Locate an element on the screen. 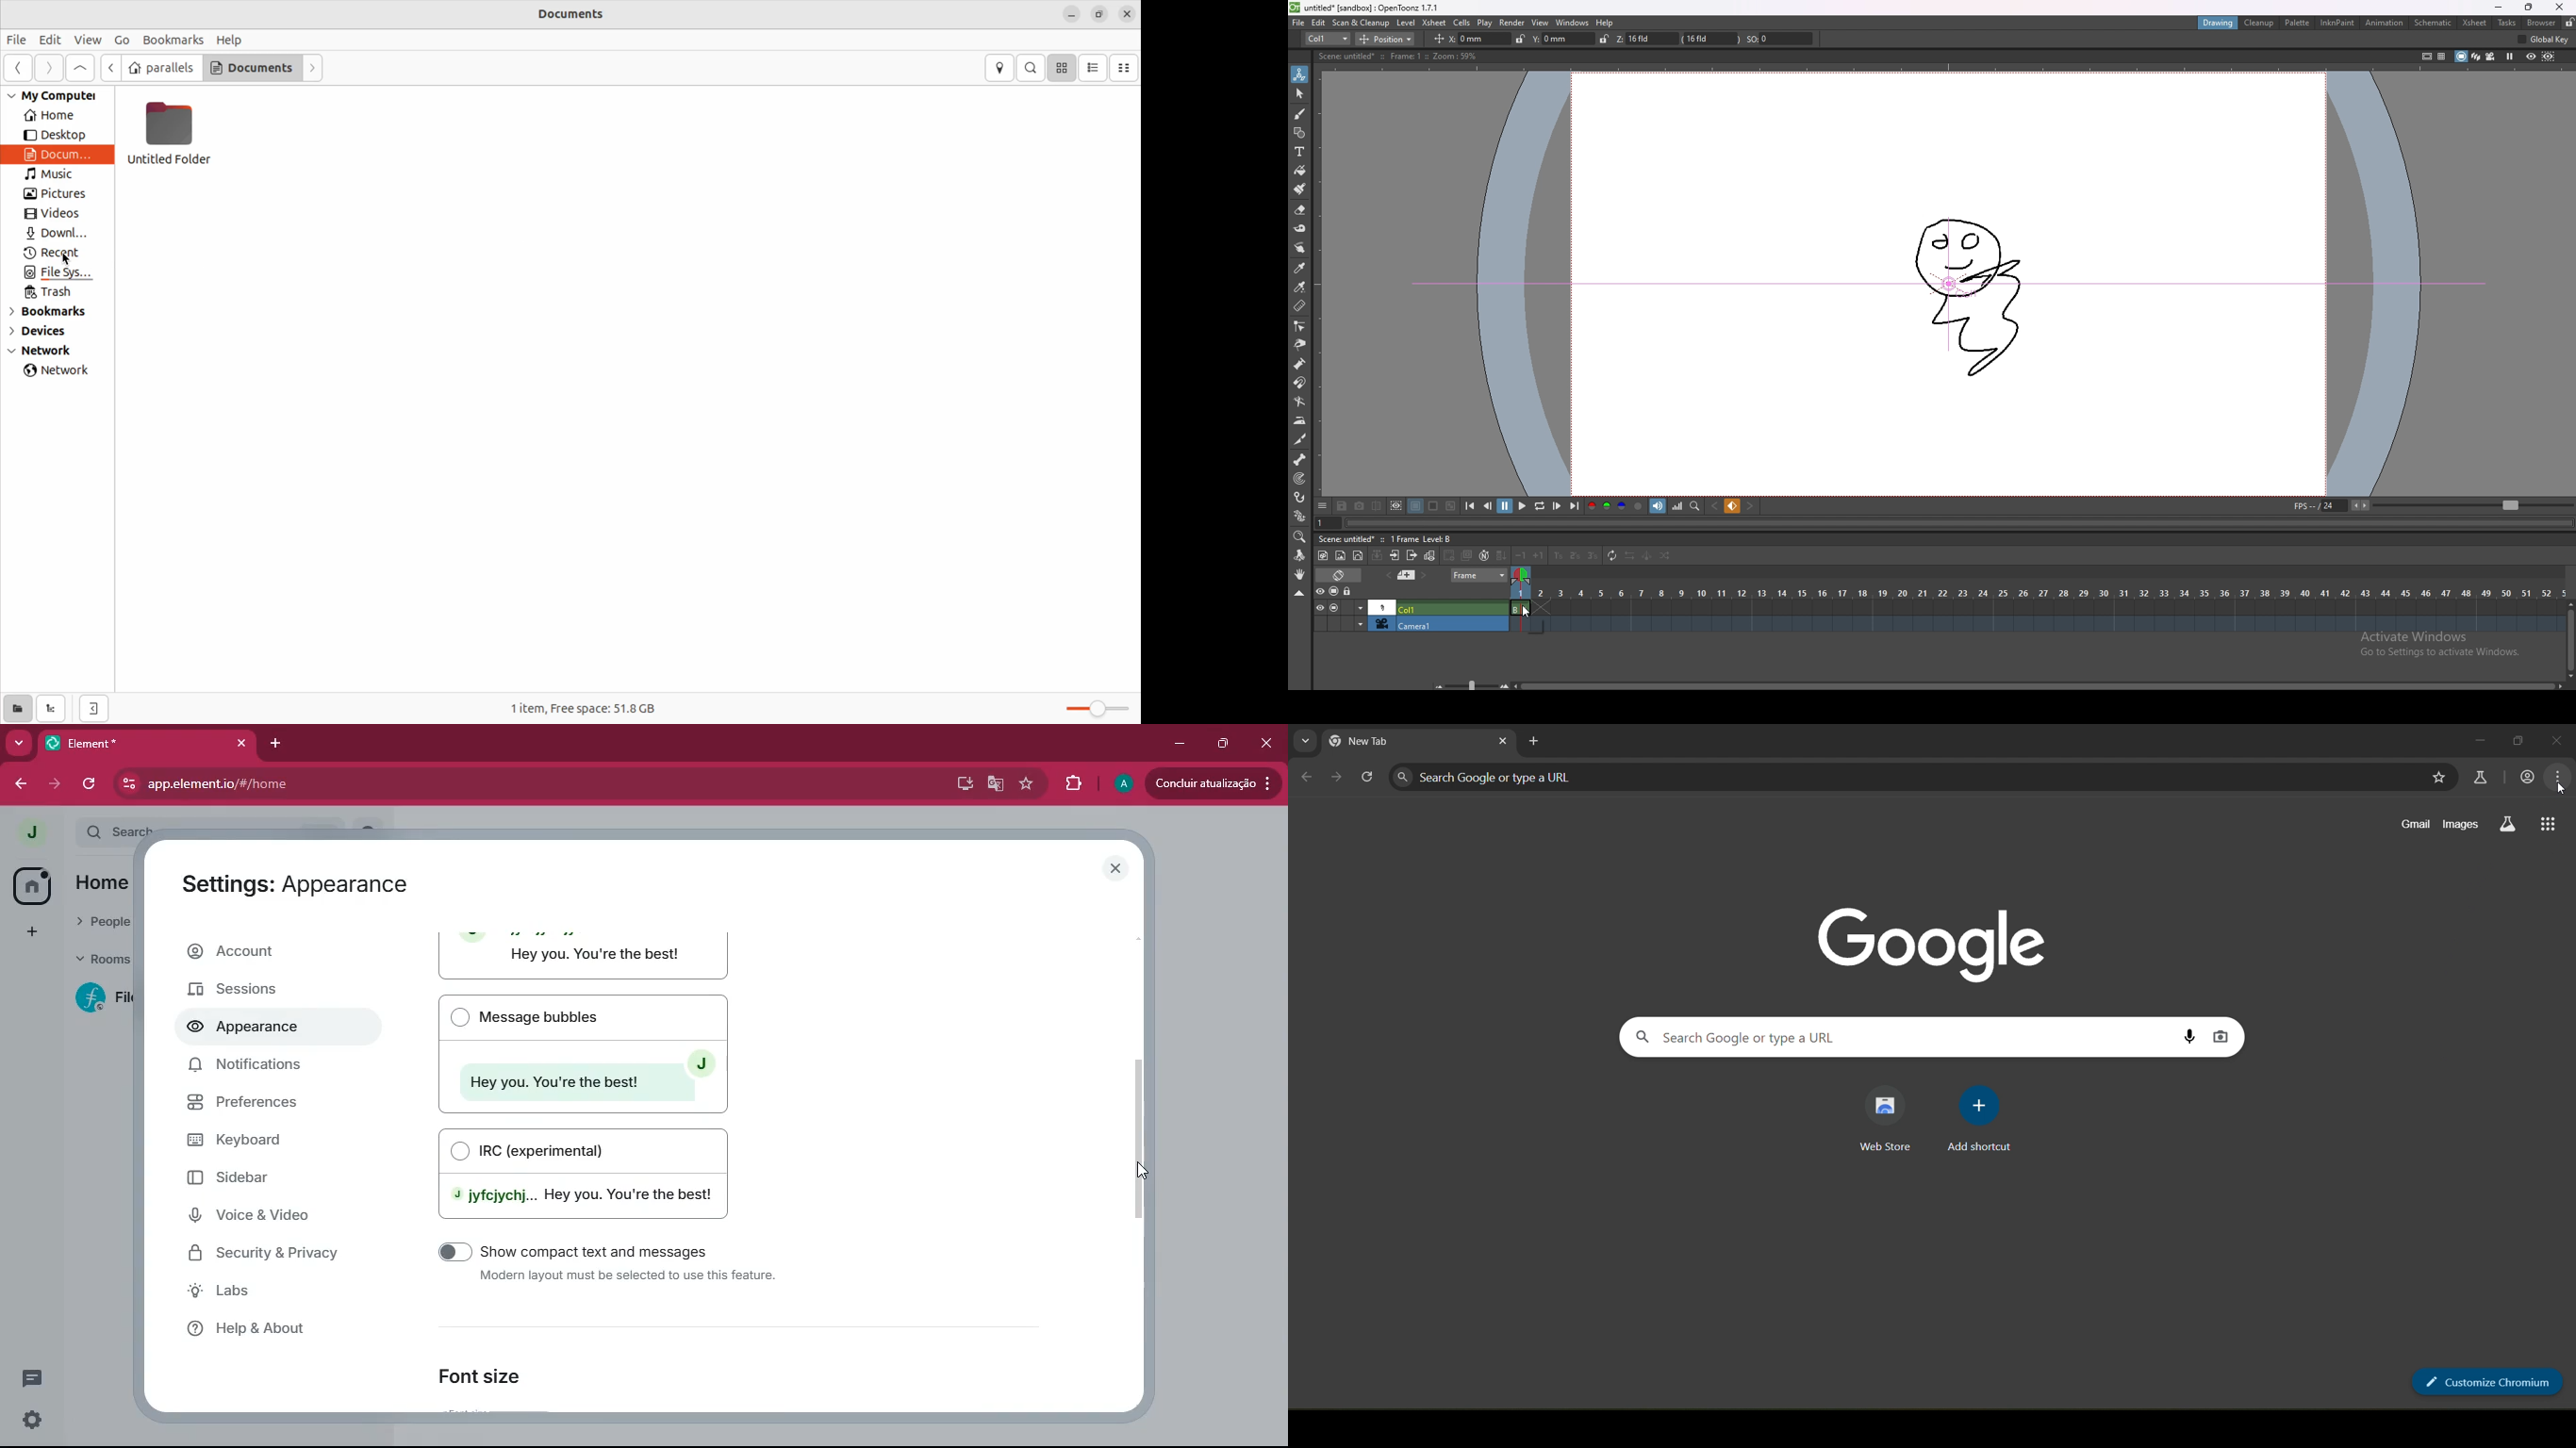  Settings: Appearance is located at coordinates (296, 883).